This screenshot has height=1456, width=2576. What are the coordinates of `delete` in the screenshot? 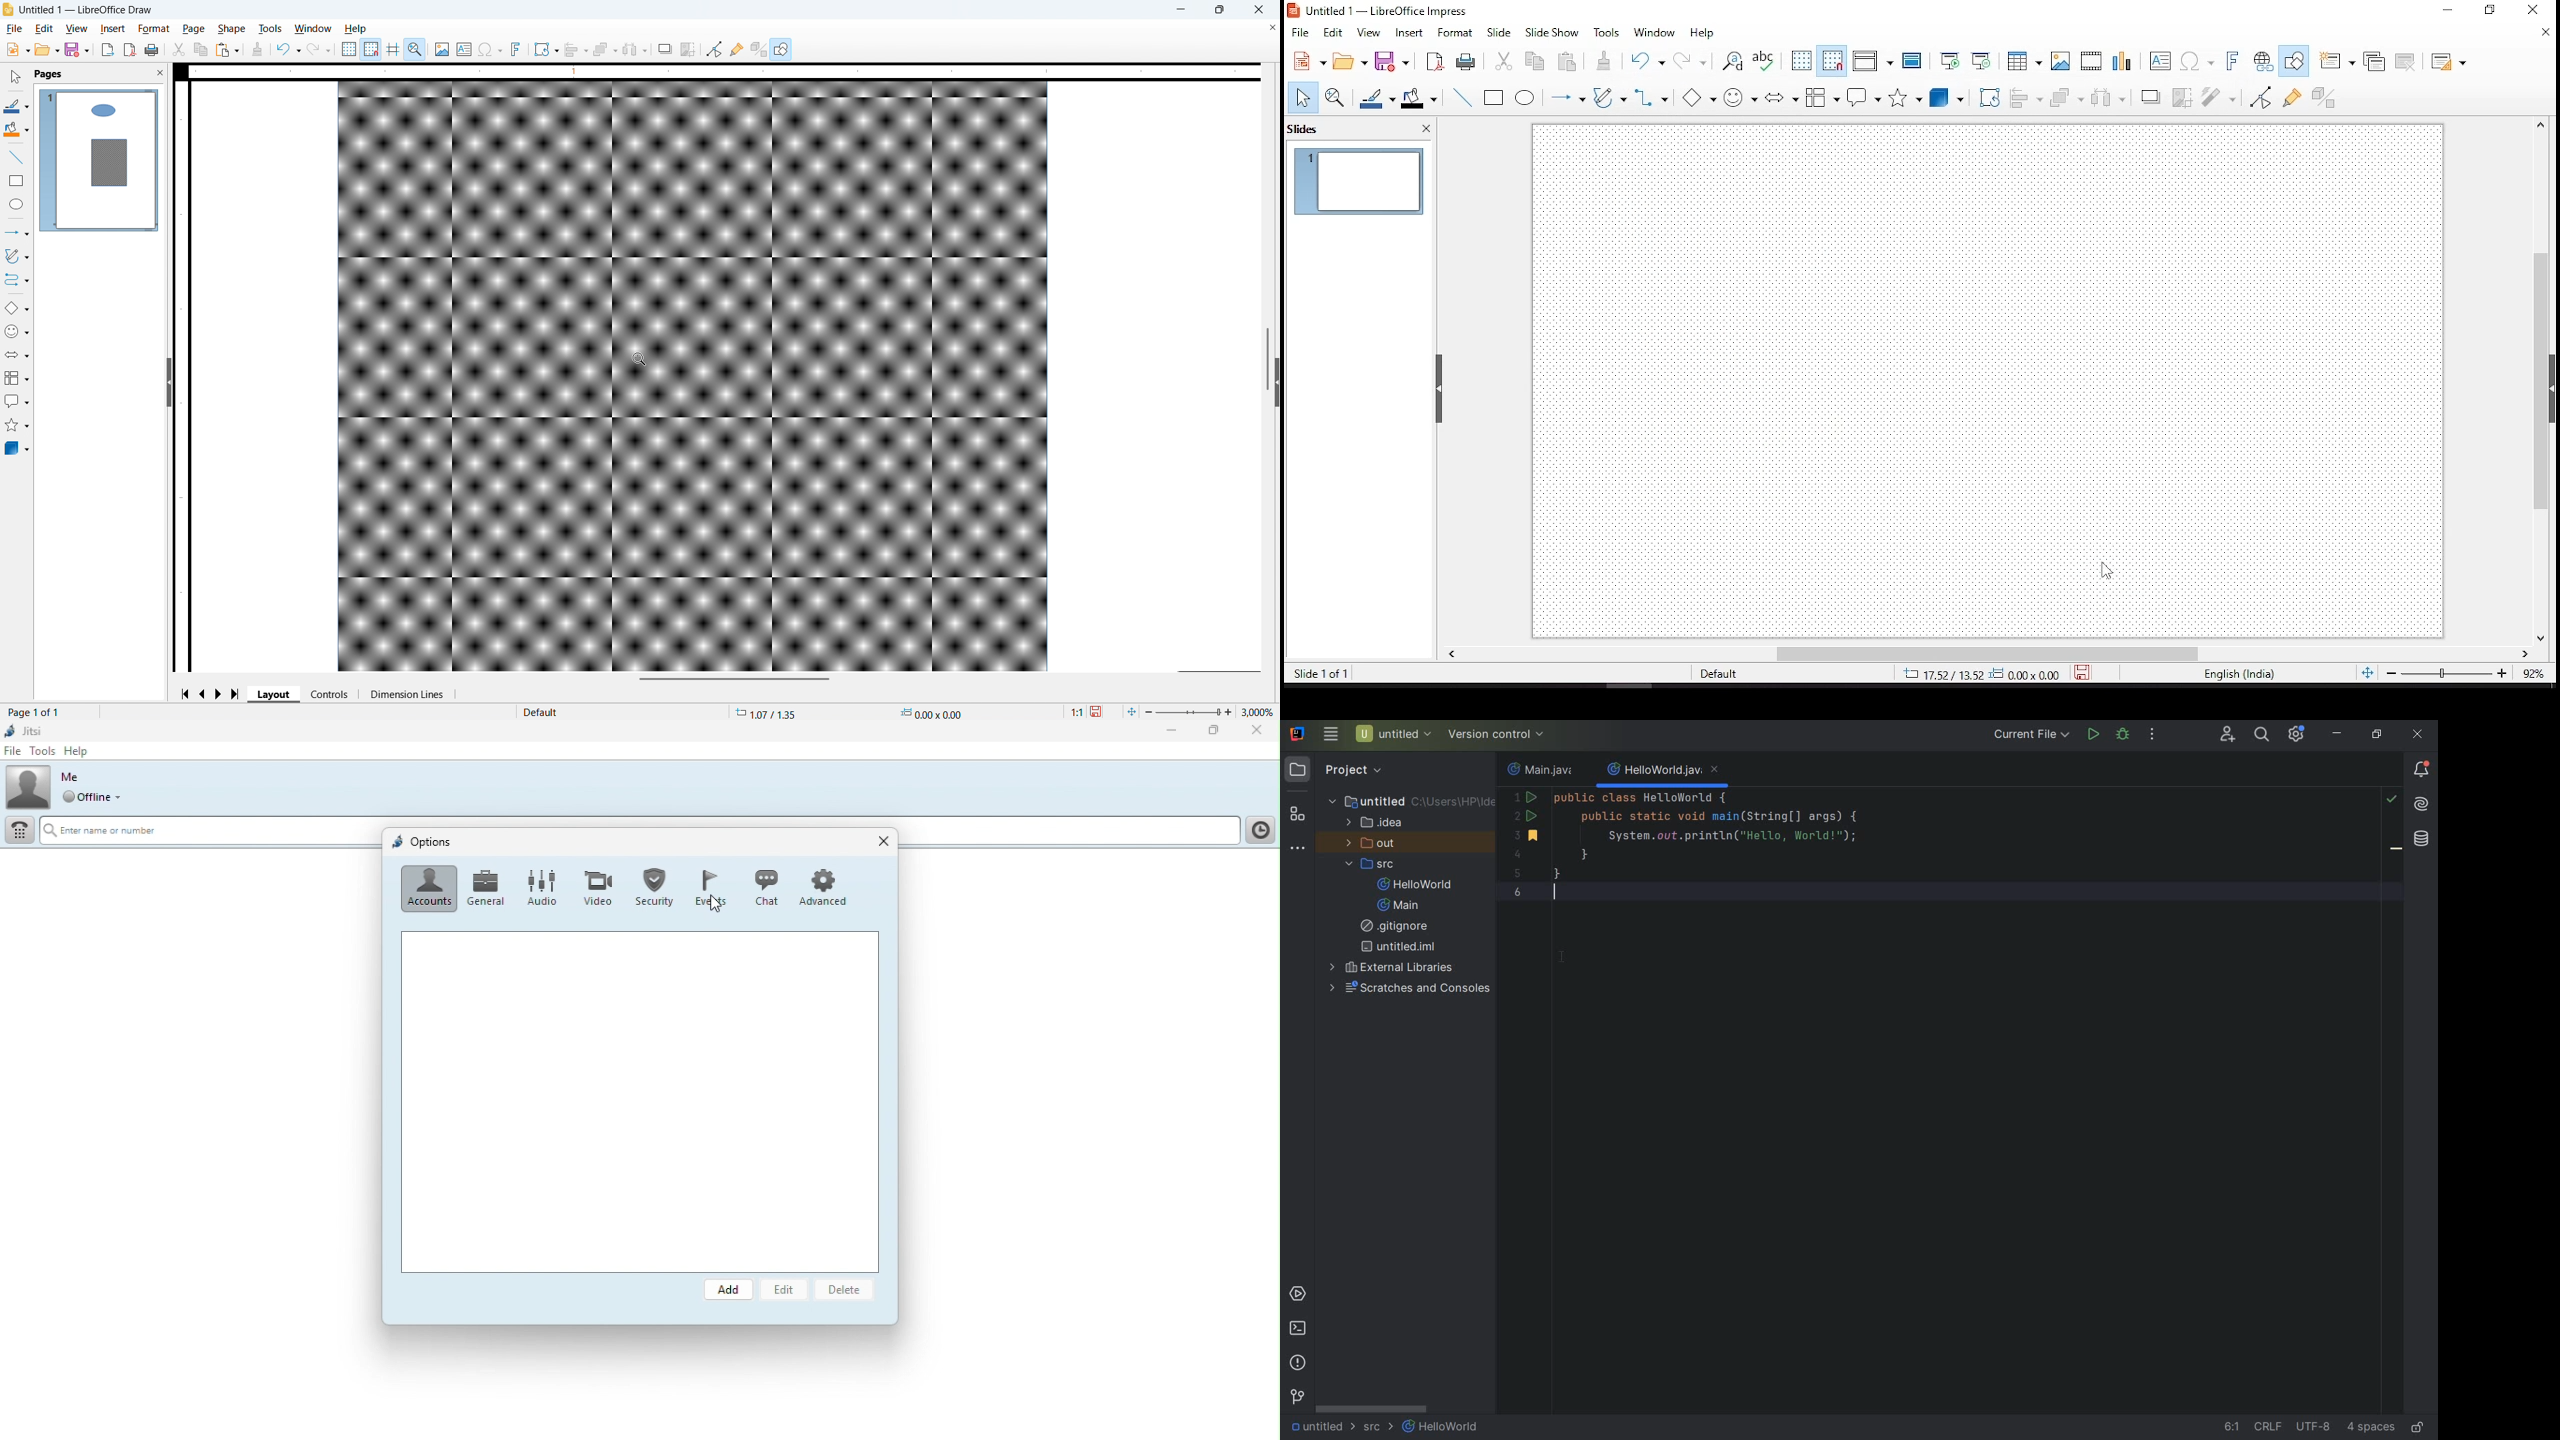 It's located at (841, 1291).